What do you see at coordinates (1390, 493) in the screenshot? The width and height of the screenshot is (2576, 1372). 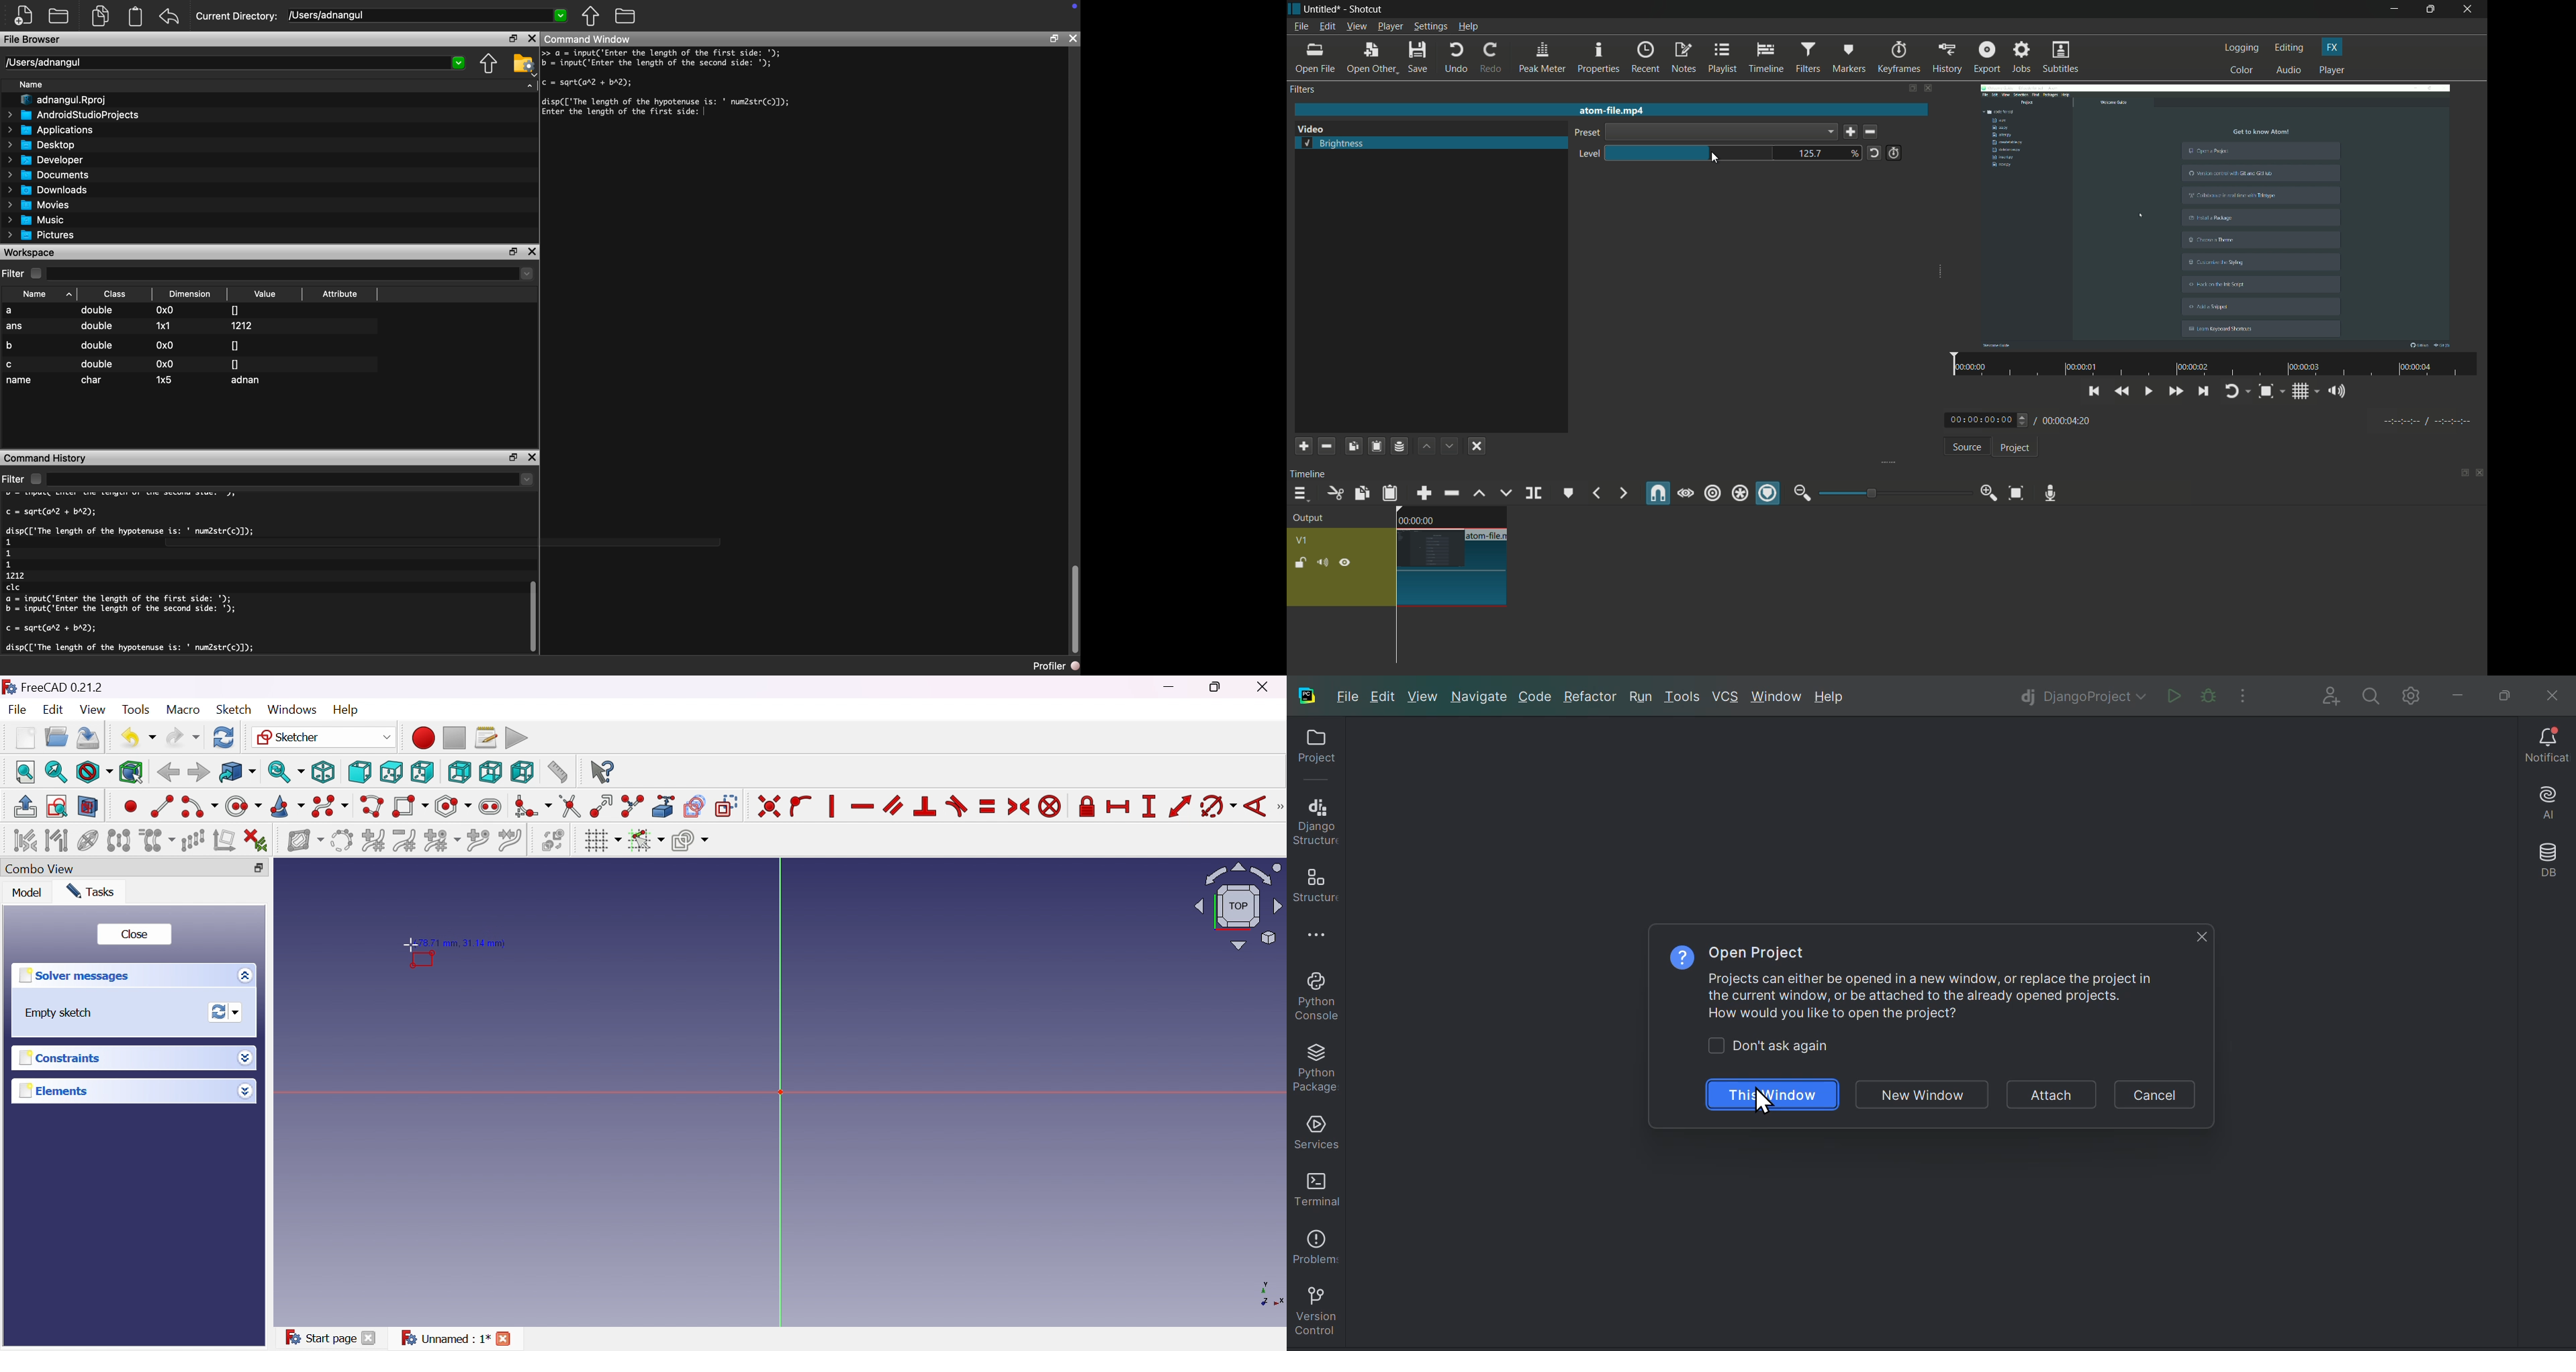 I see `paste` at bounding box center [1390, 493].